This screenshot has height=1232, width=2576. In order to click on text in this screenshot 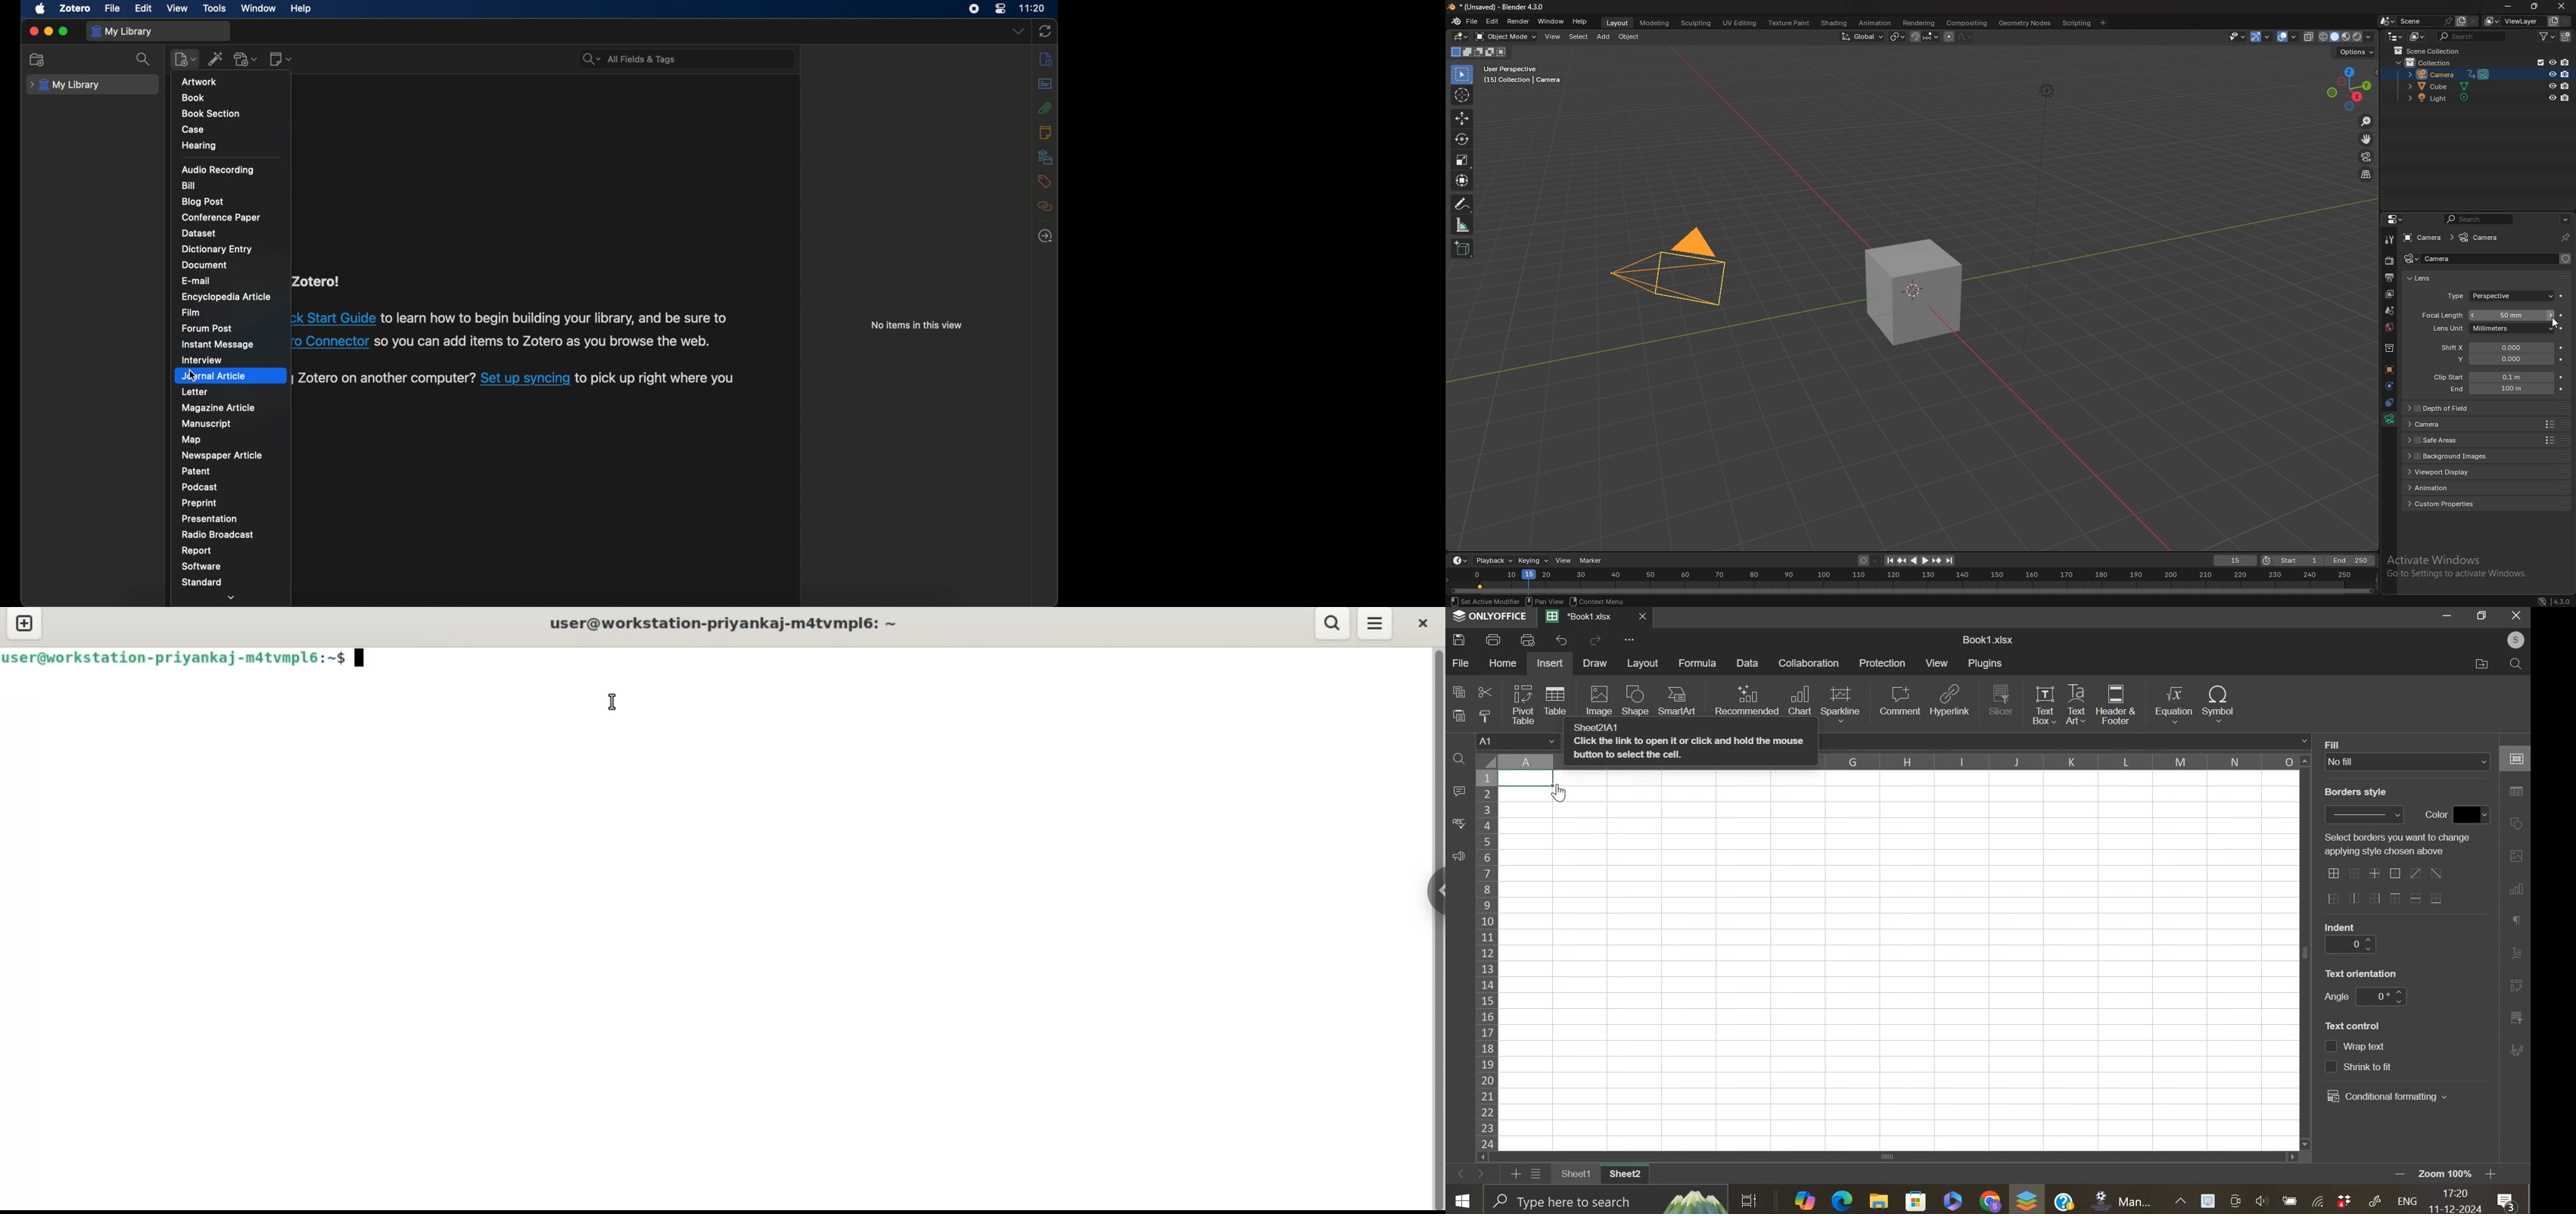, I will do `click(2352, 1026)`.